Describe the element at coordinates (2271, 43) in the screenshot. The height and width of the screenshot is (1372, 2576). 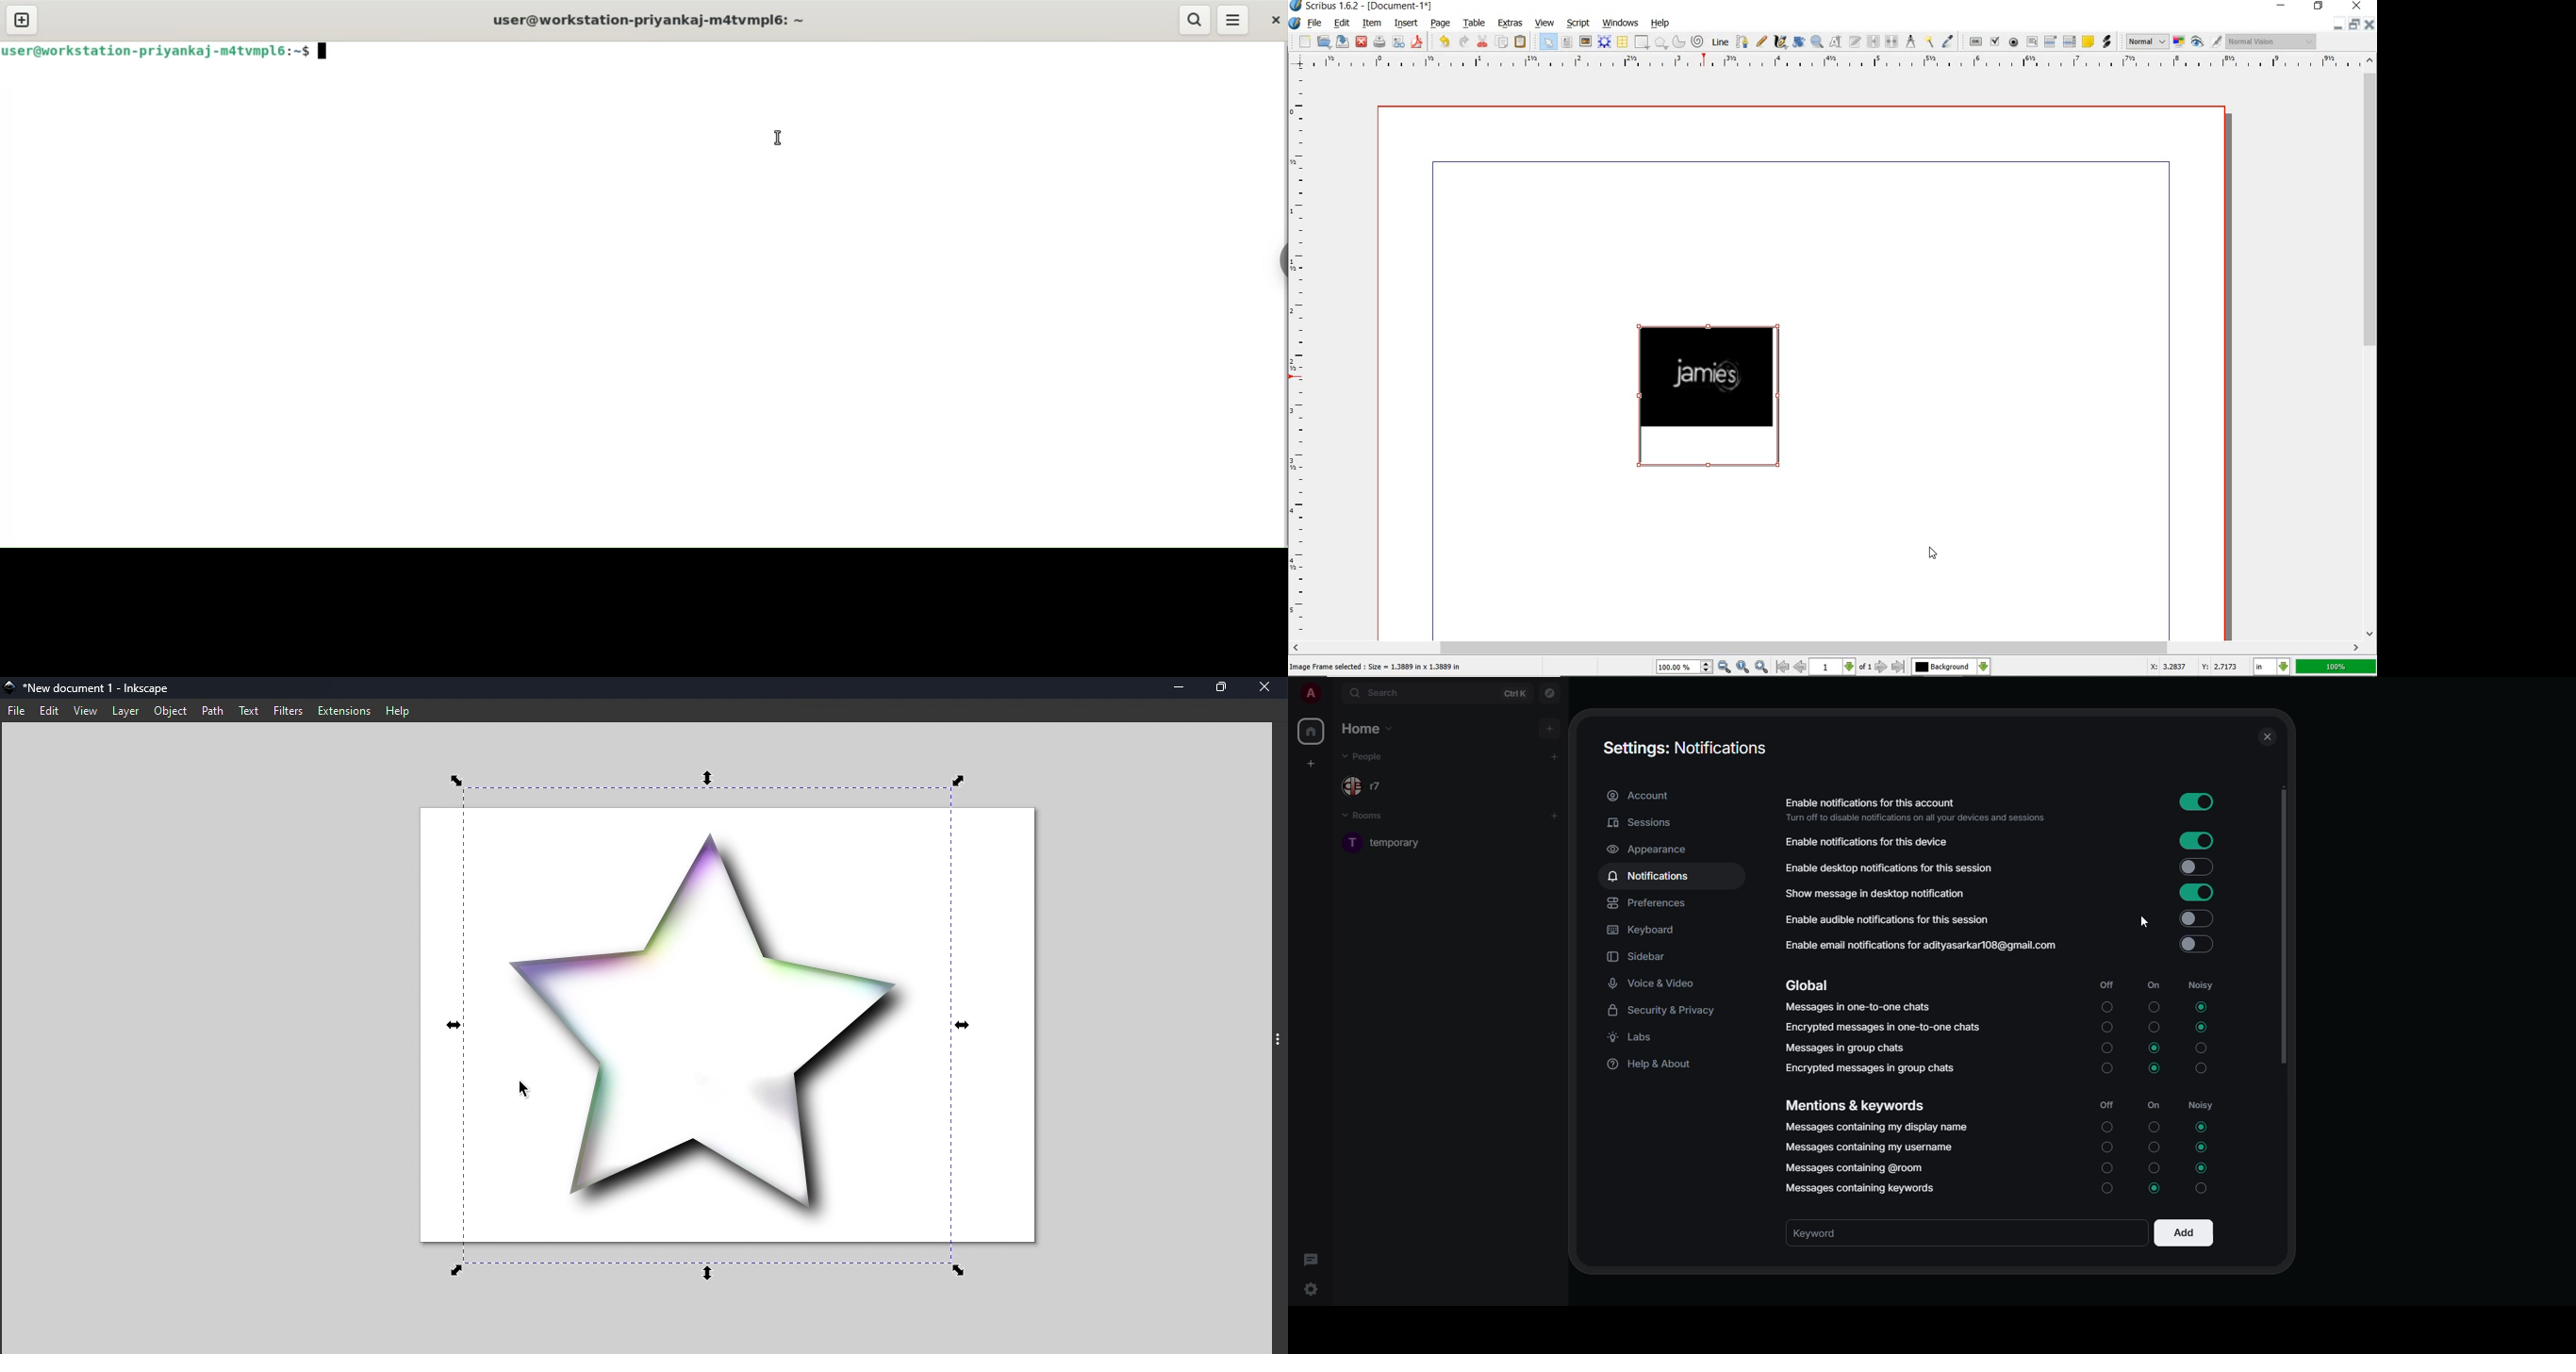
I see `visual appearance of the display` at that location.